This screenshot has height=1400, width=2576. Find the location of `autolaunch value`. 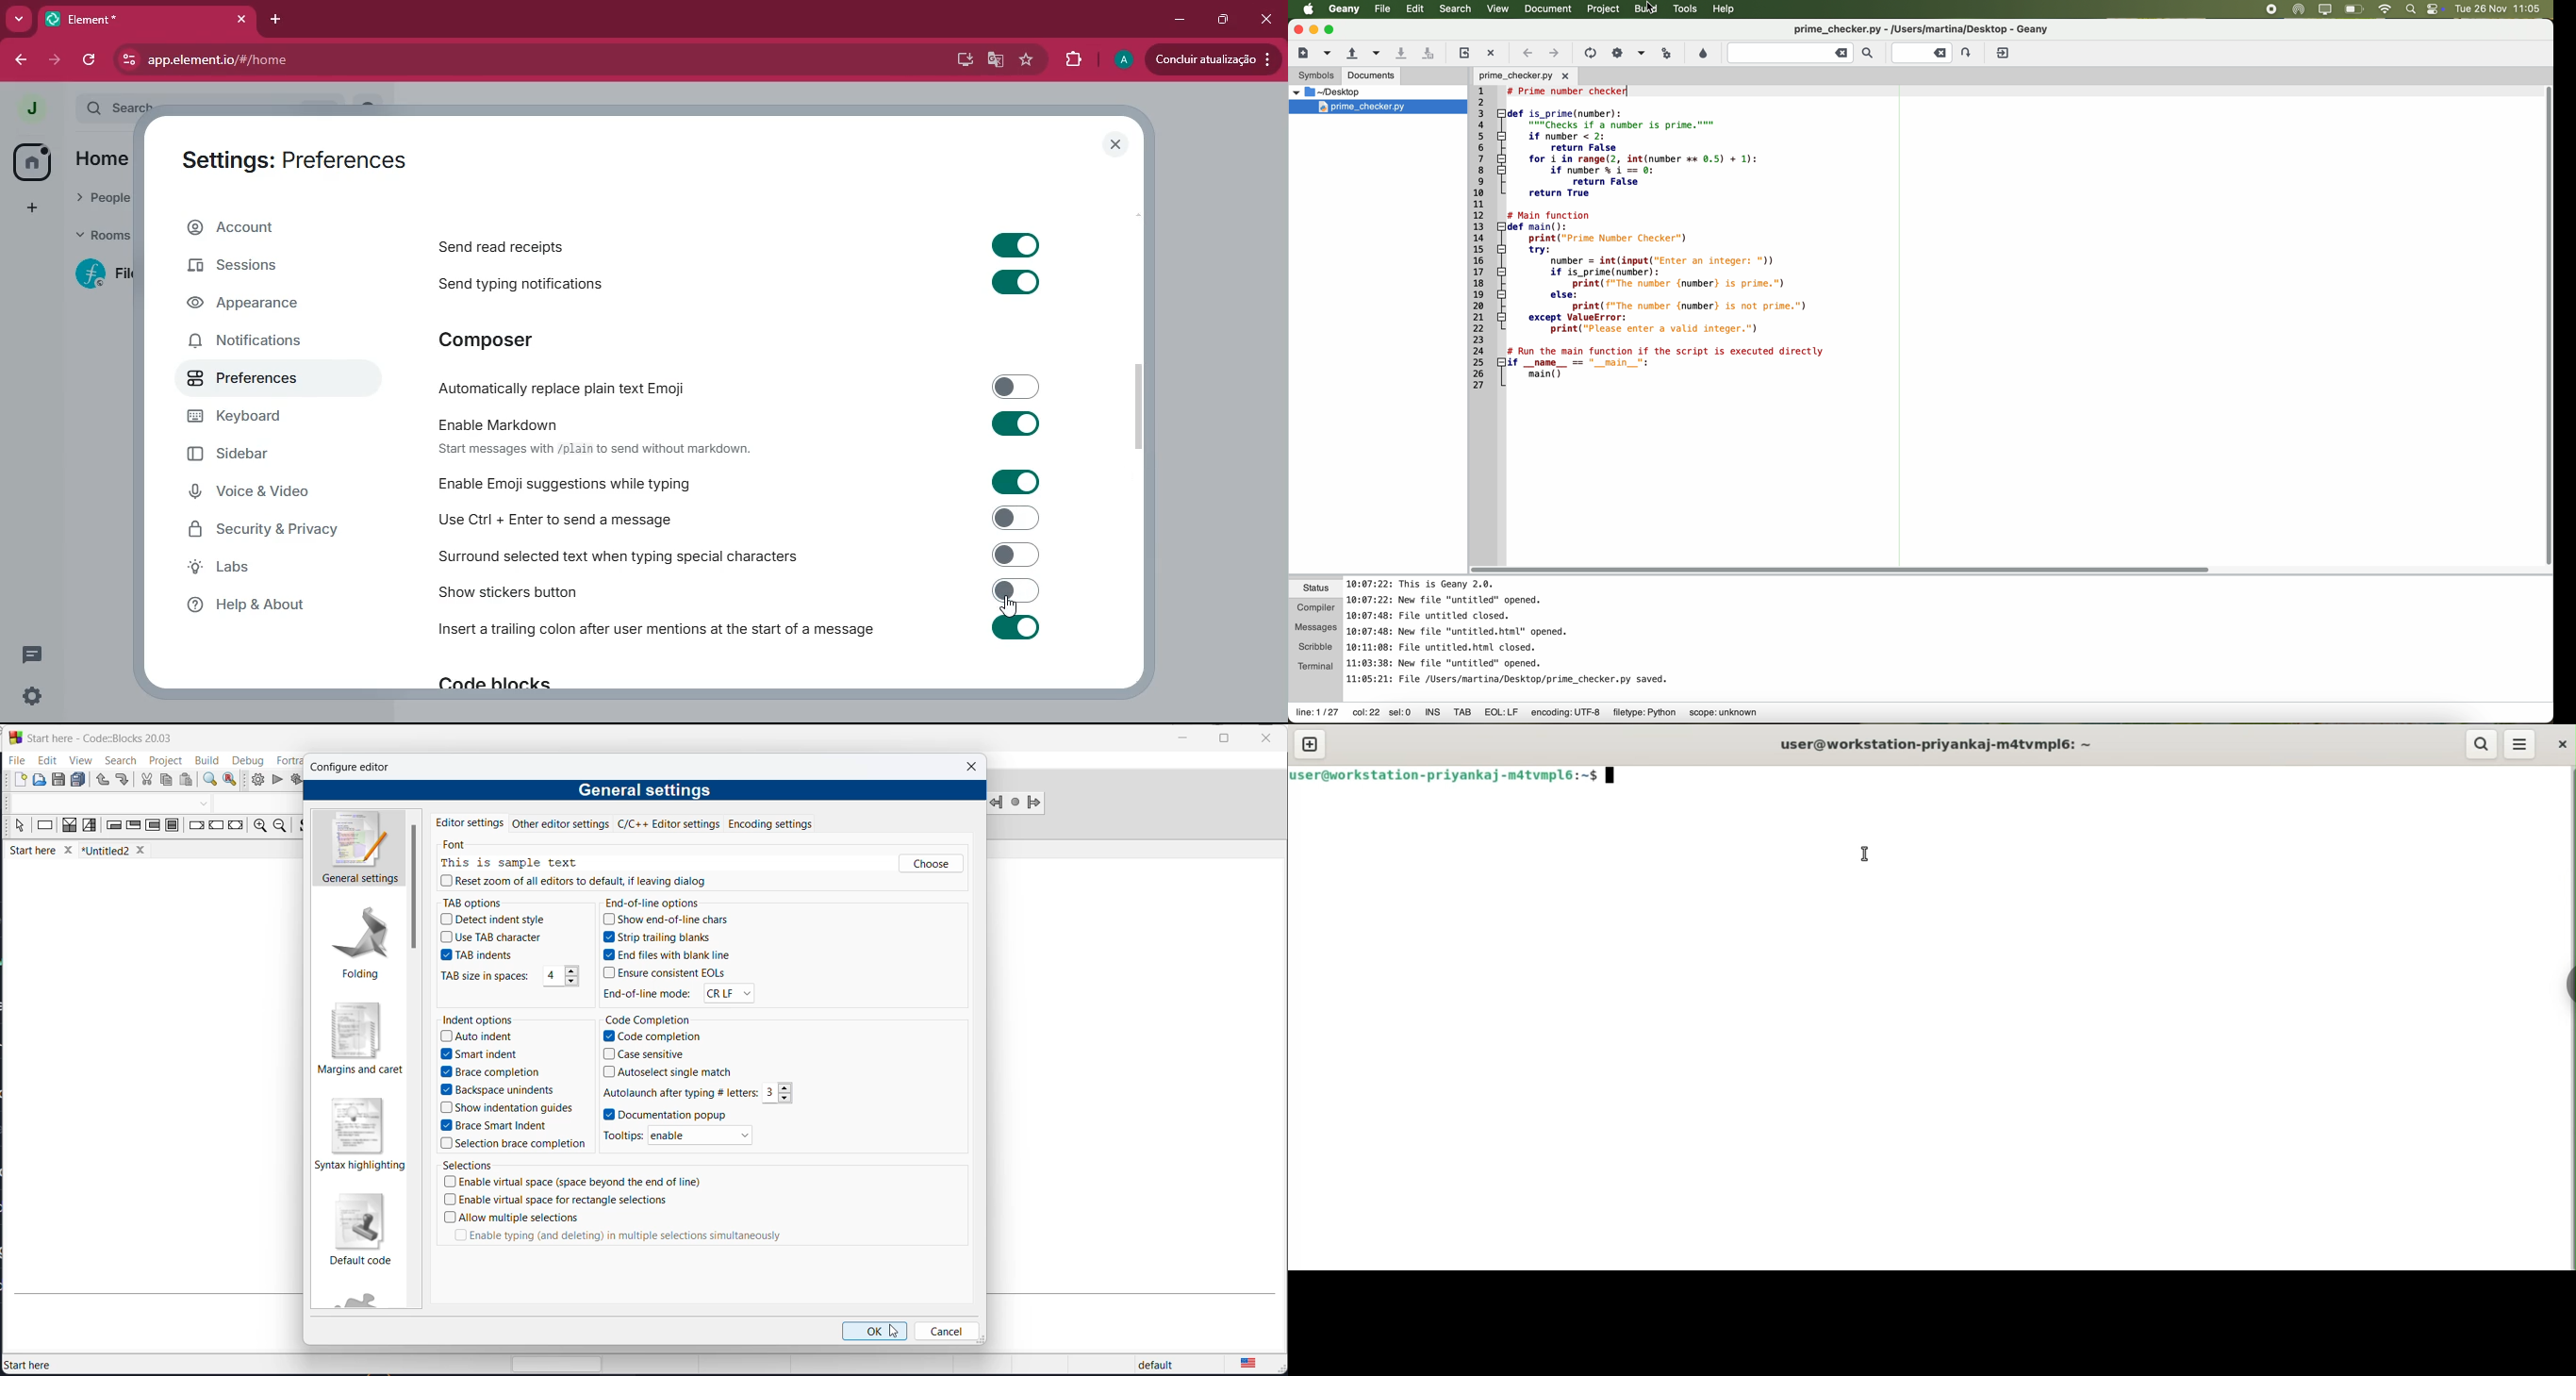

autolaunch value is located at coordinates (770, 1092).